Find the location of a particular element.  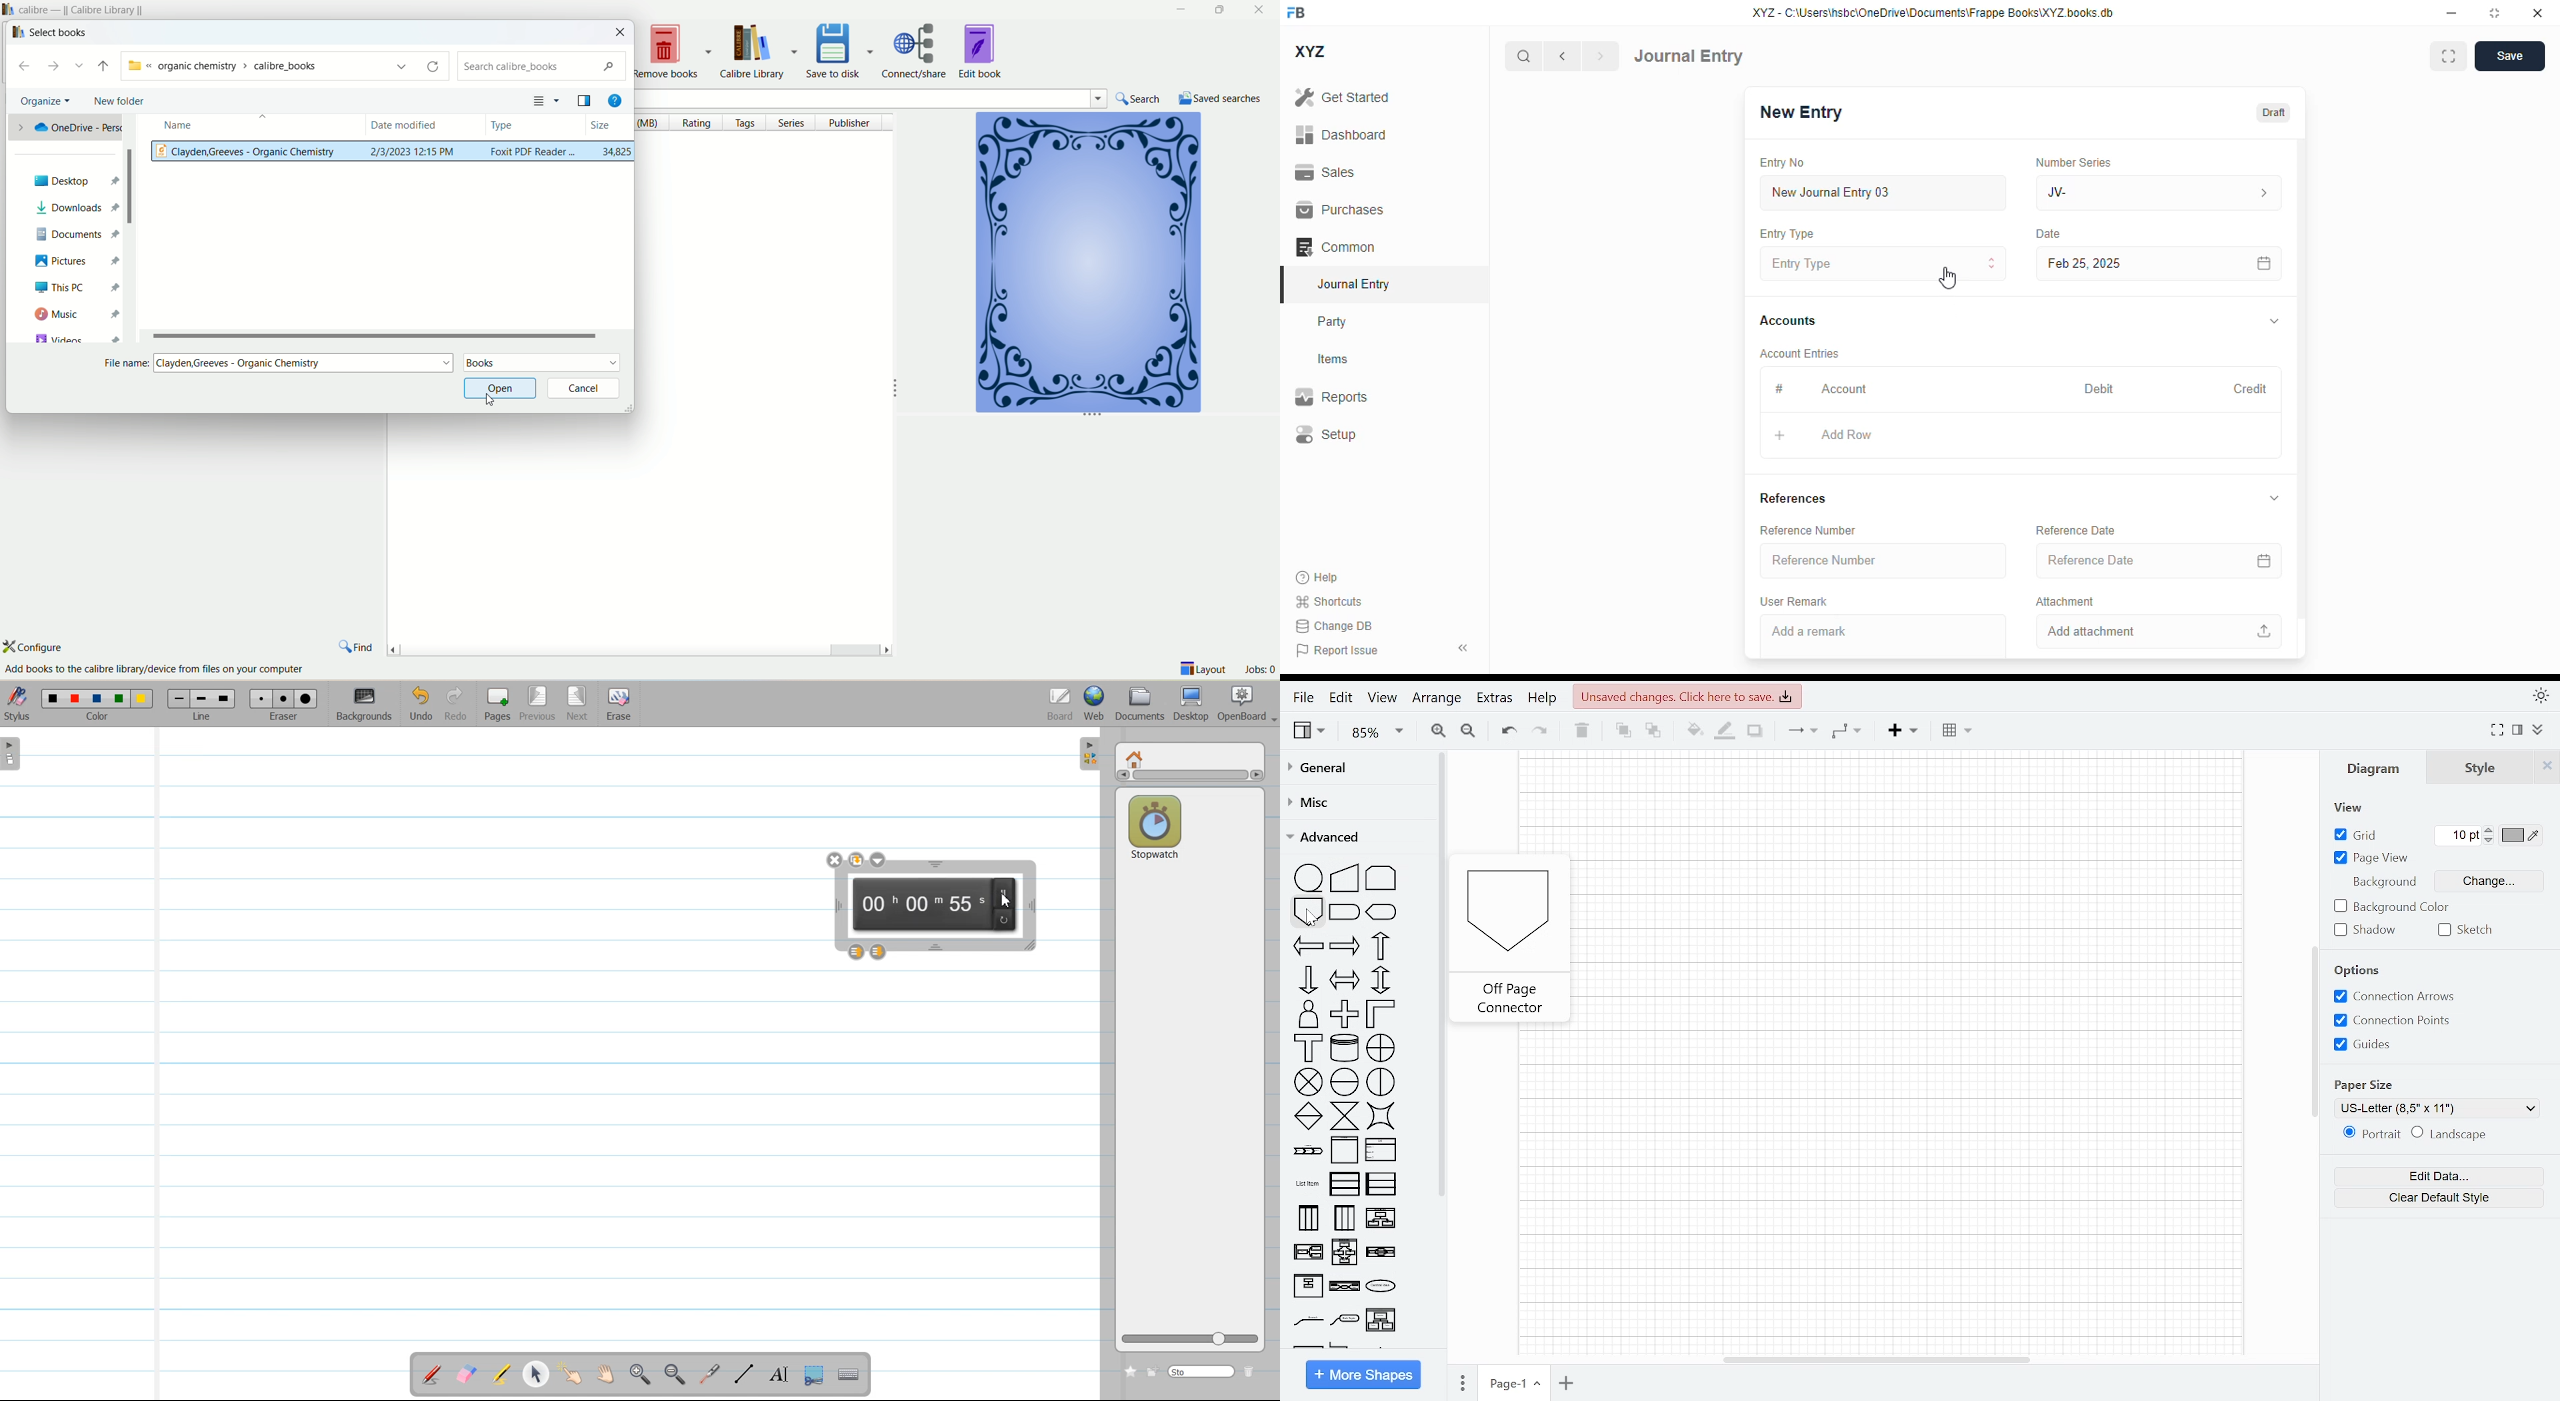

reference date is located at coordinates (2123, 560).